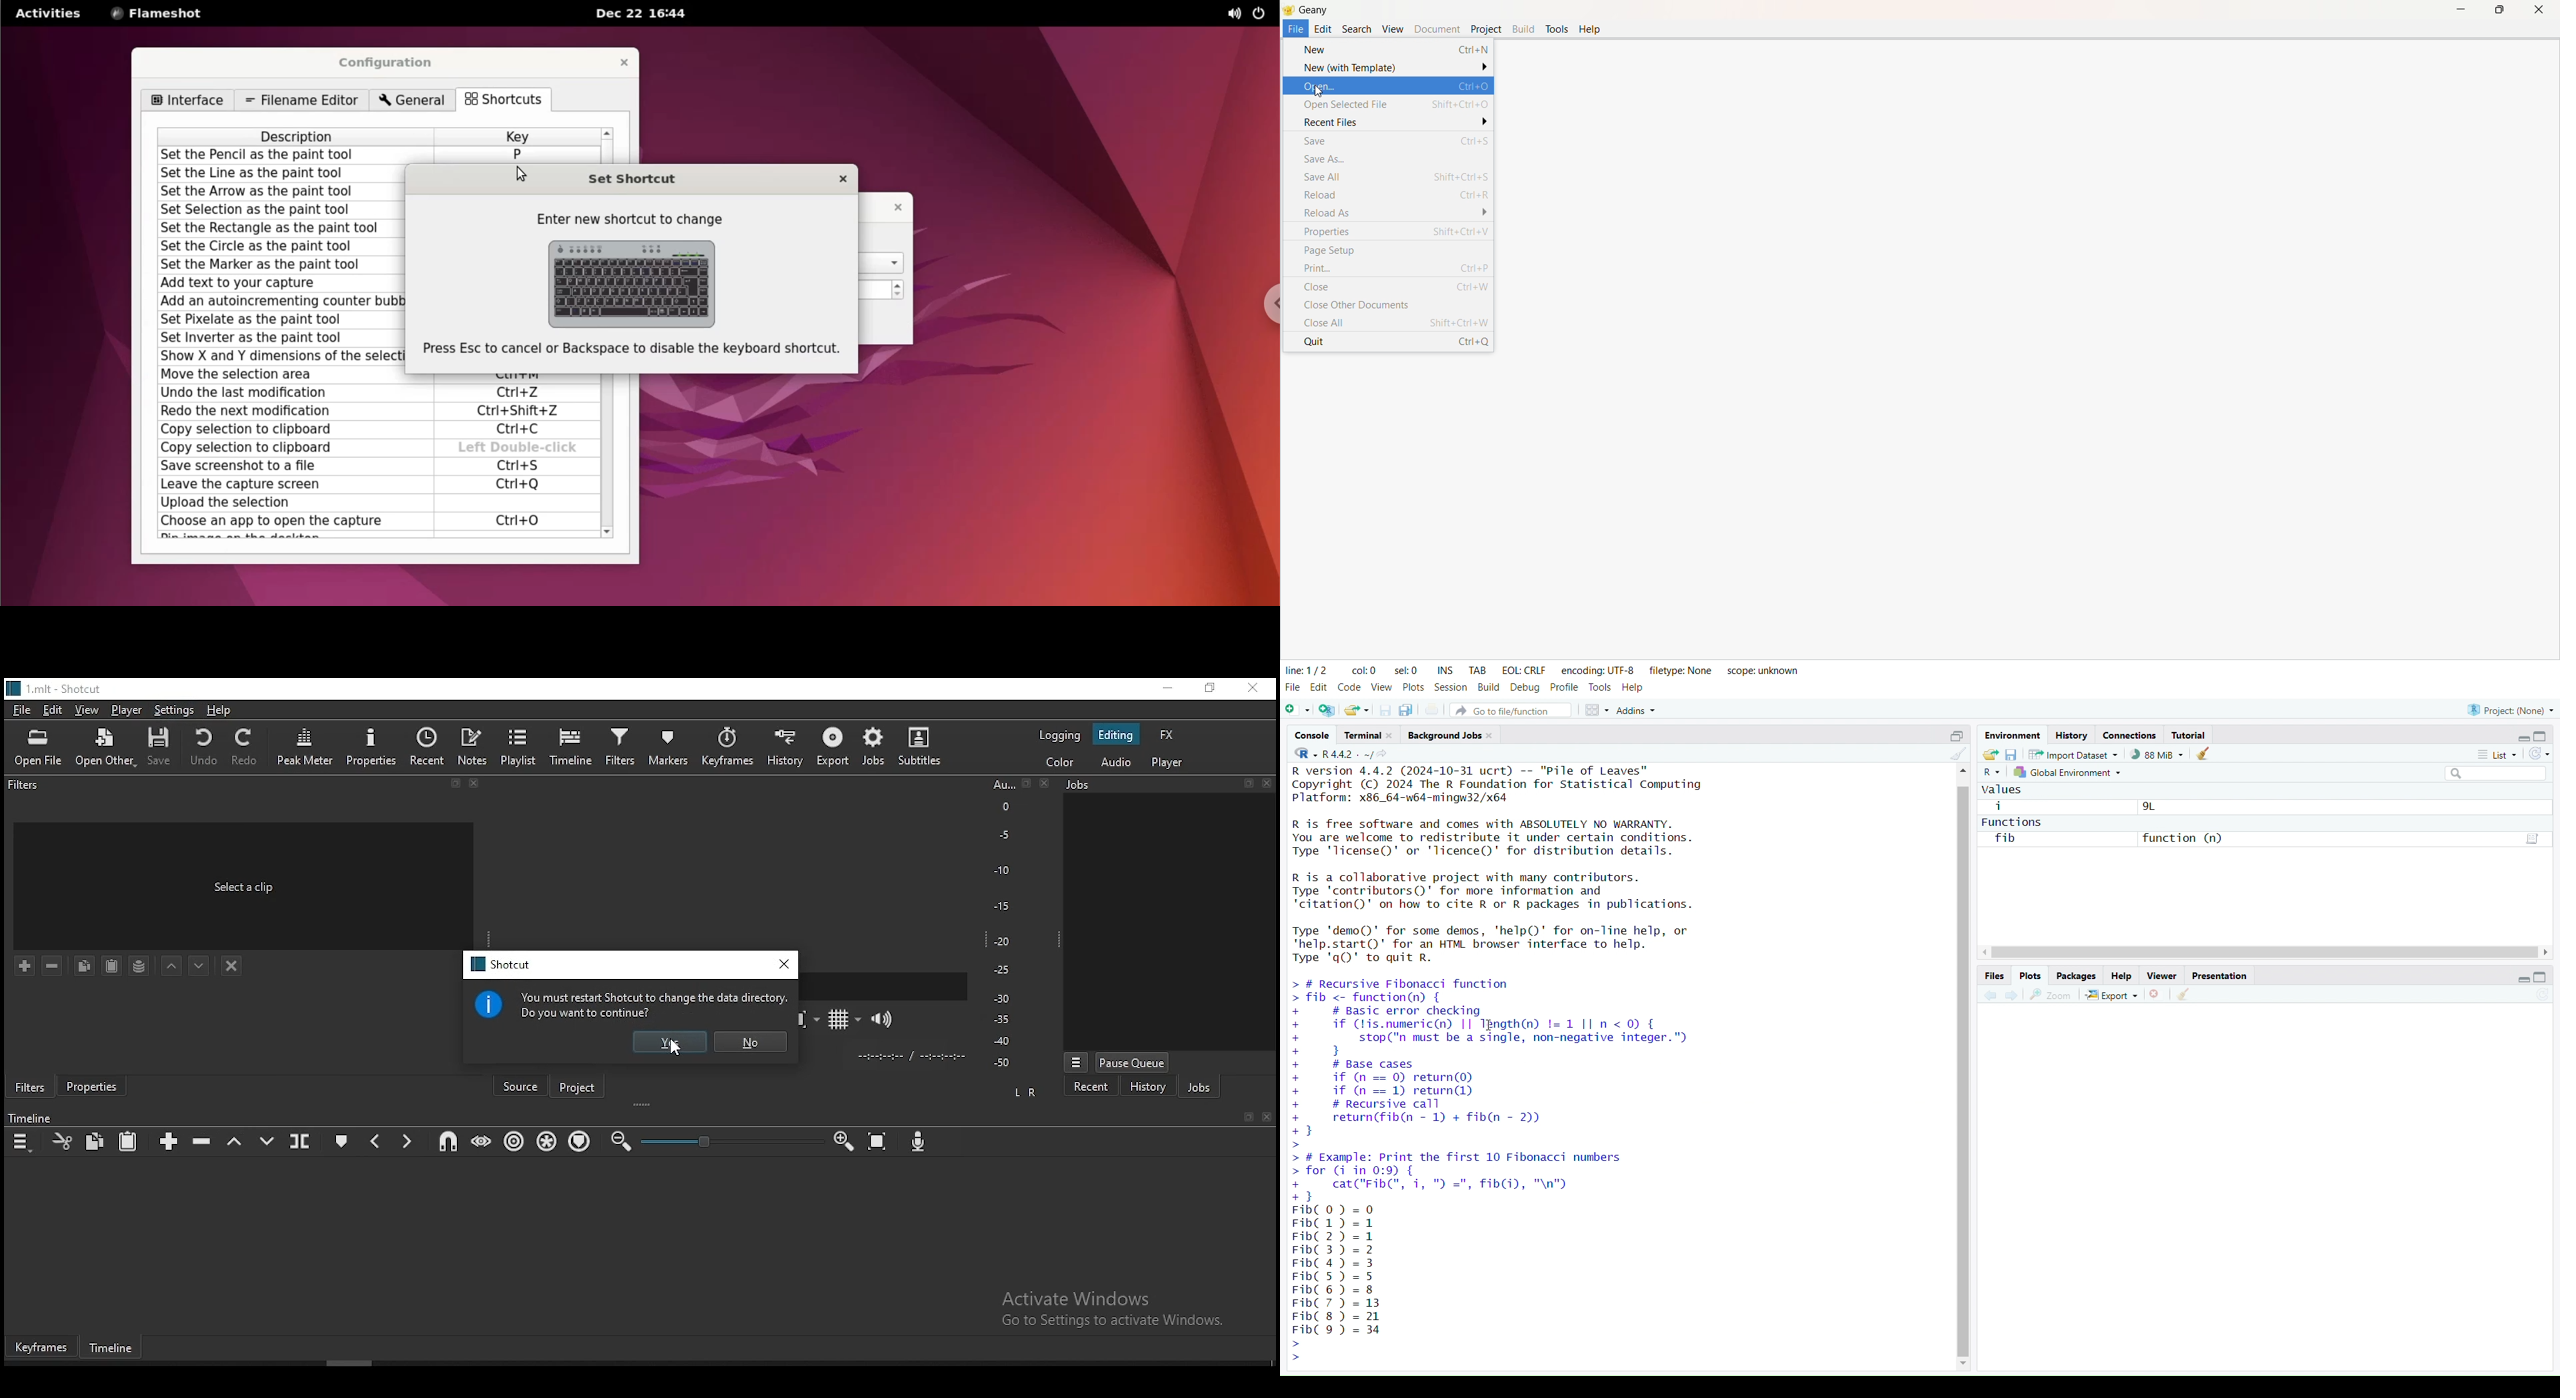 The width and height of the screenshot is (2576, 1400). I want to click on scrollbar, so click(2265, 953).